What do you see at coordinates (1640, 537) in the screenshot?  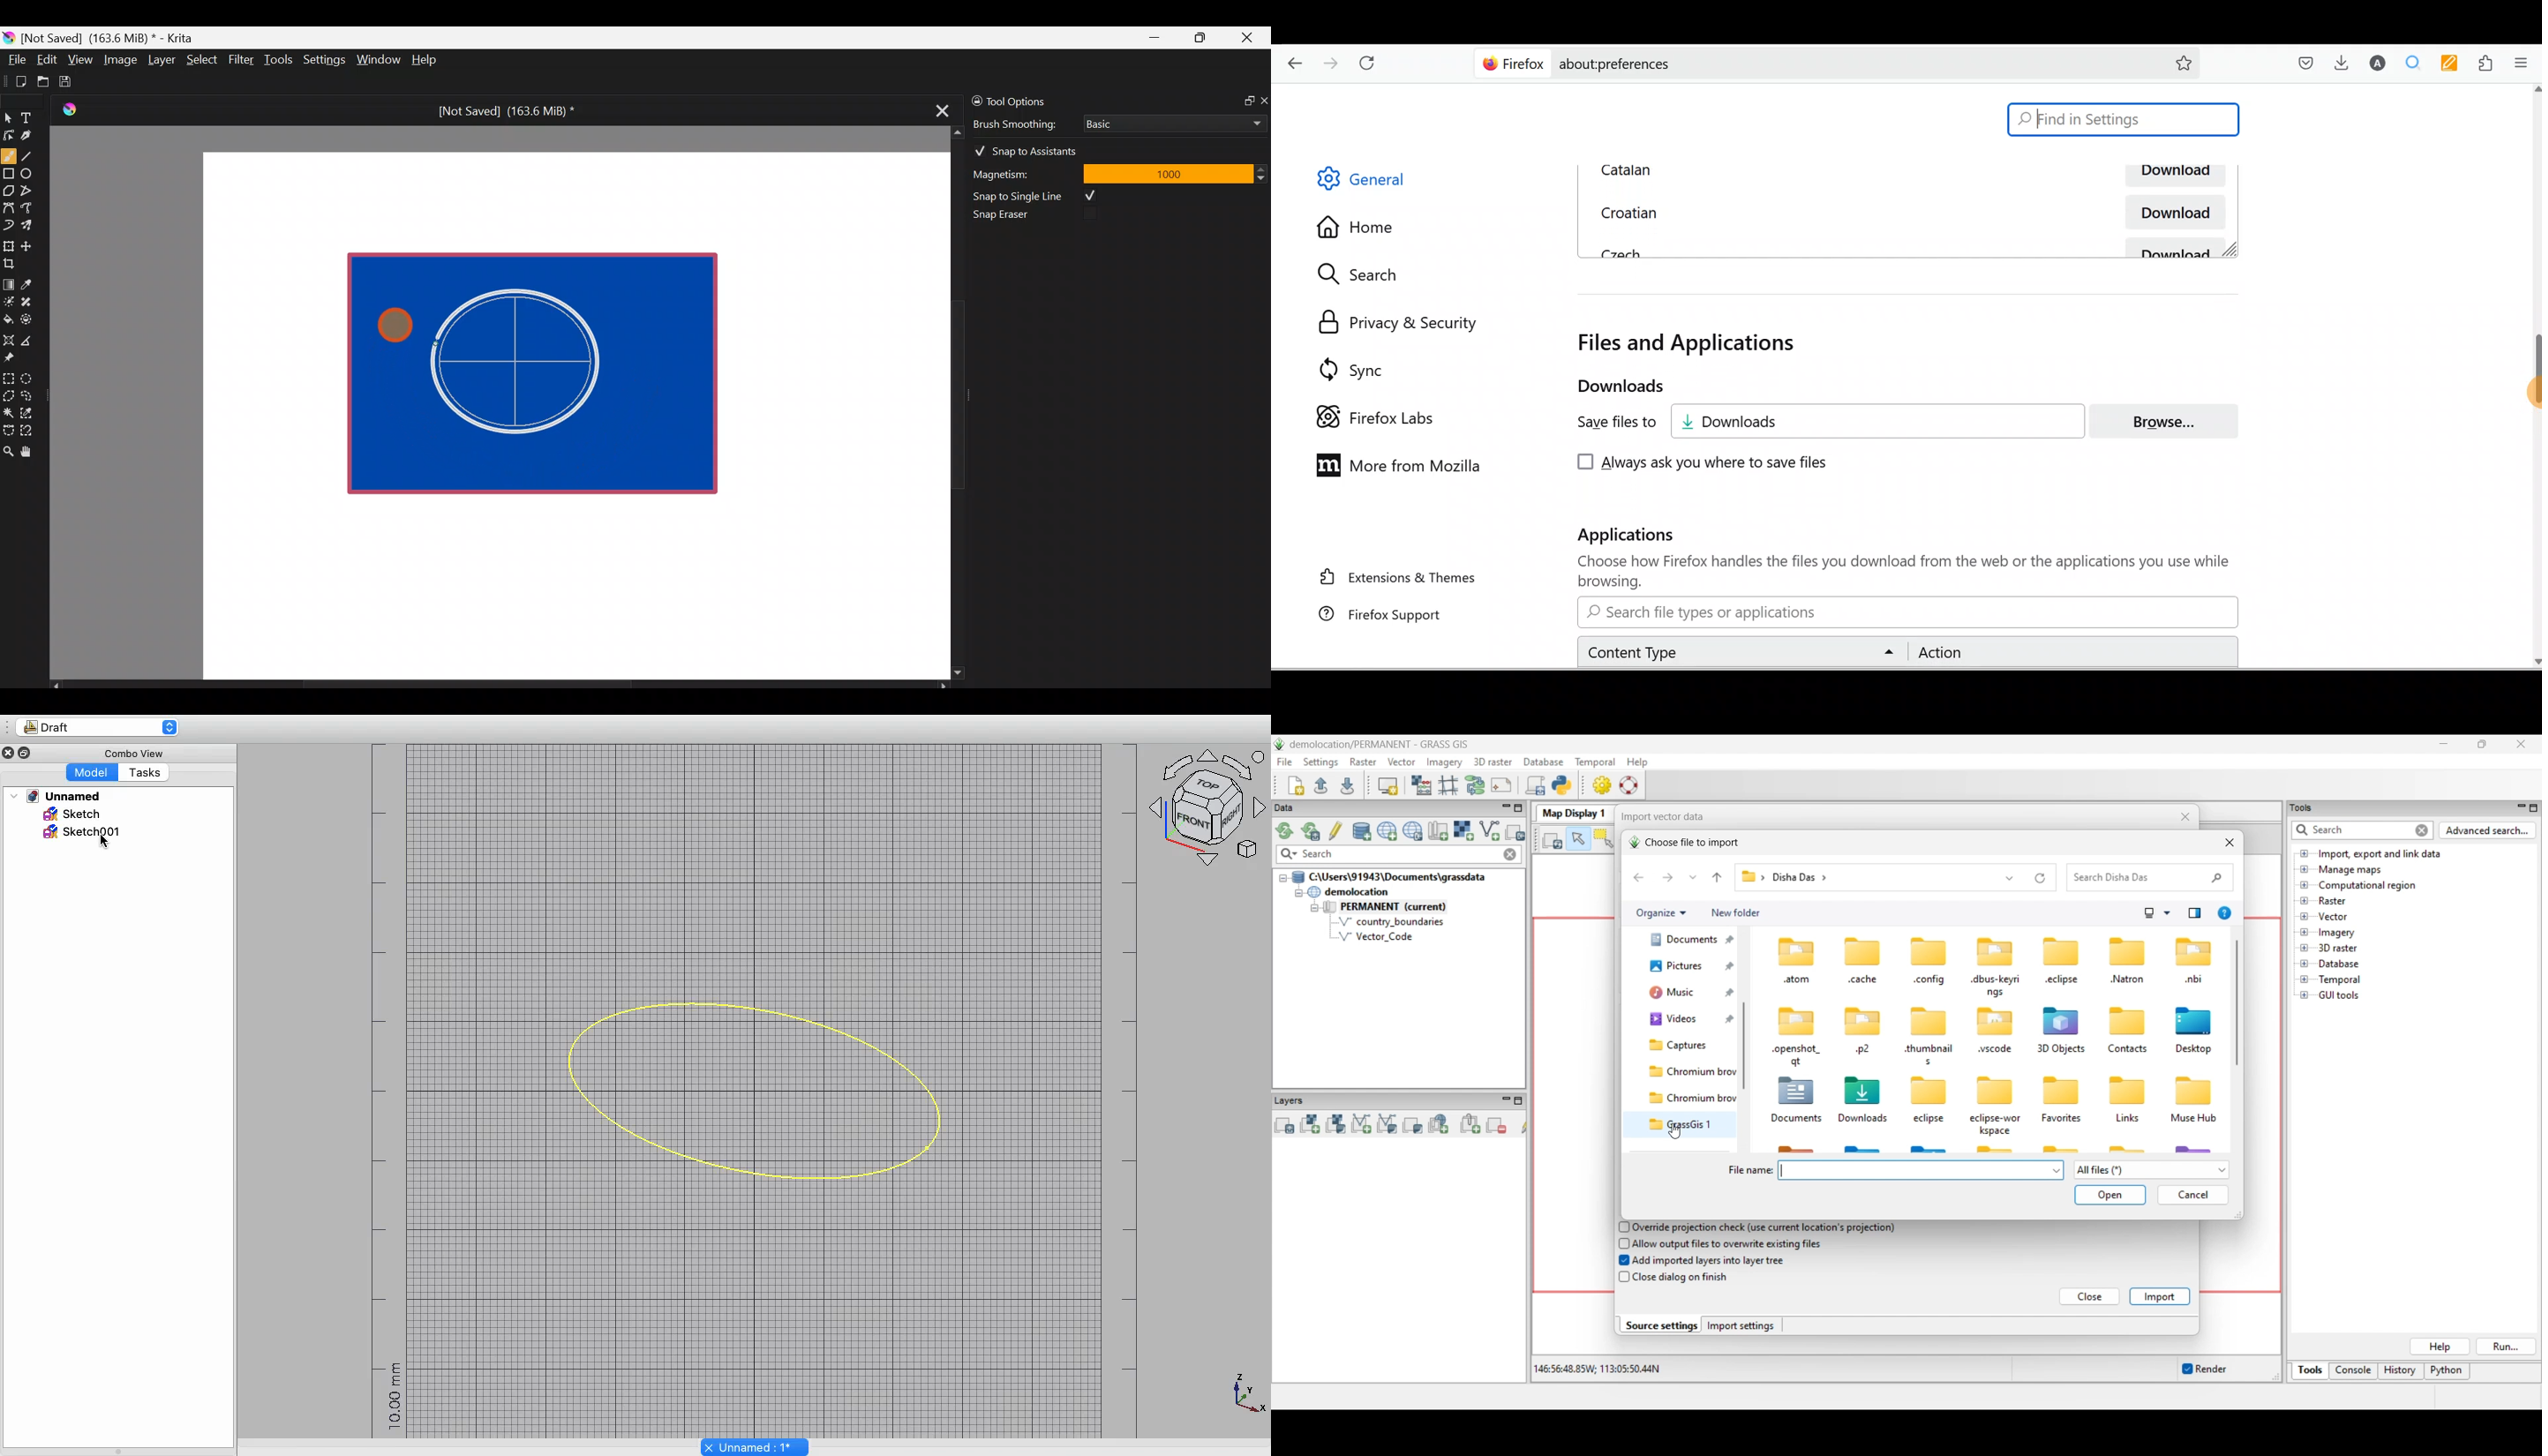 I see `Applications` at bounding box center [1640, 537].